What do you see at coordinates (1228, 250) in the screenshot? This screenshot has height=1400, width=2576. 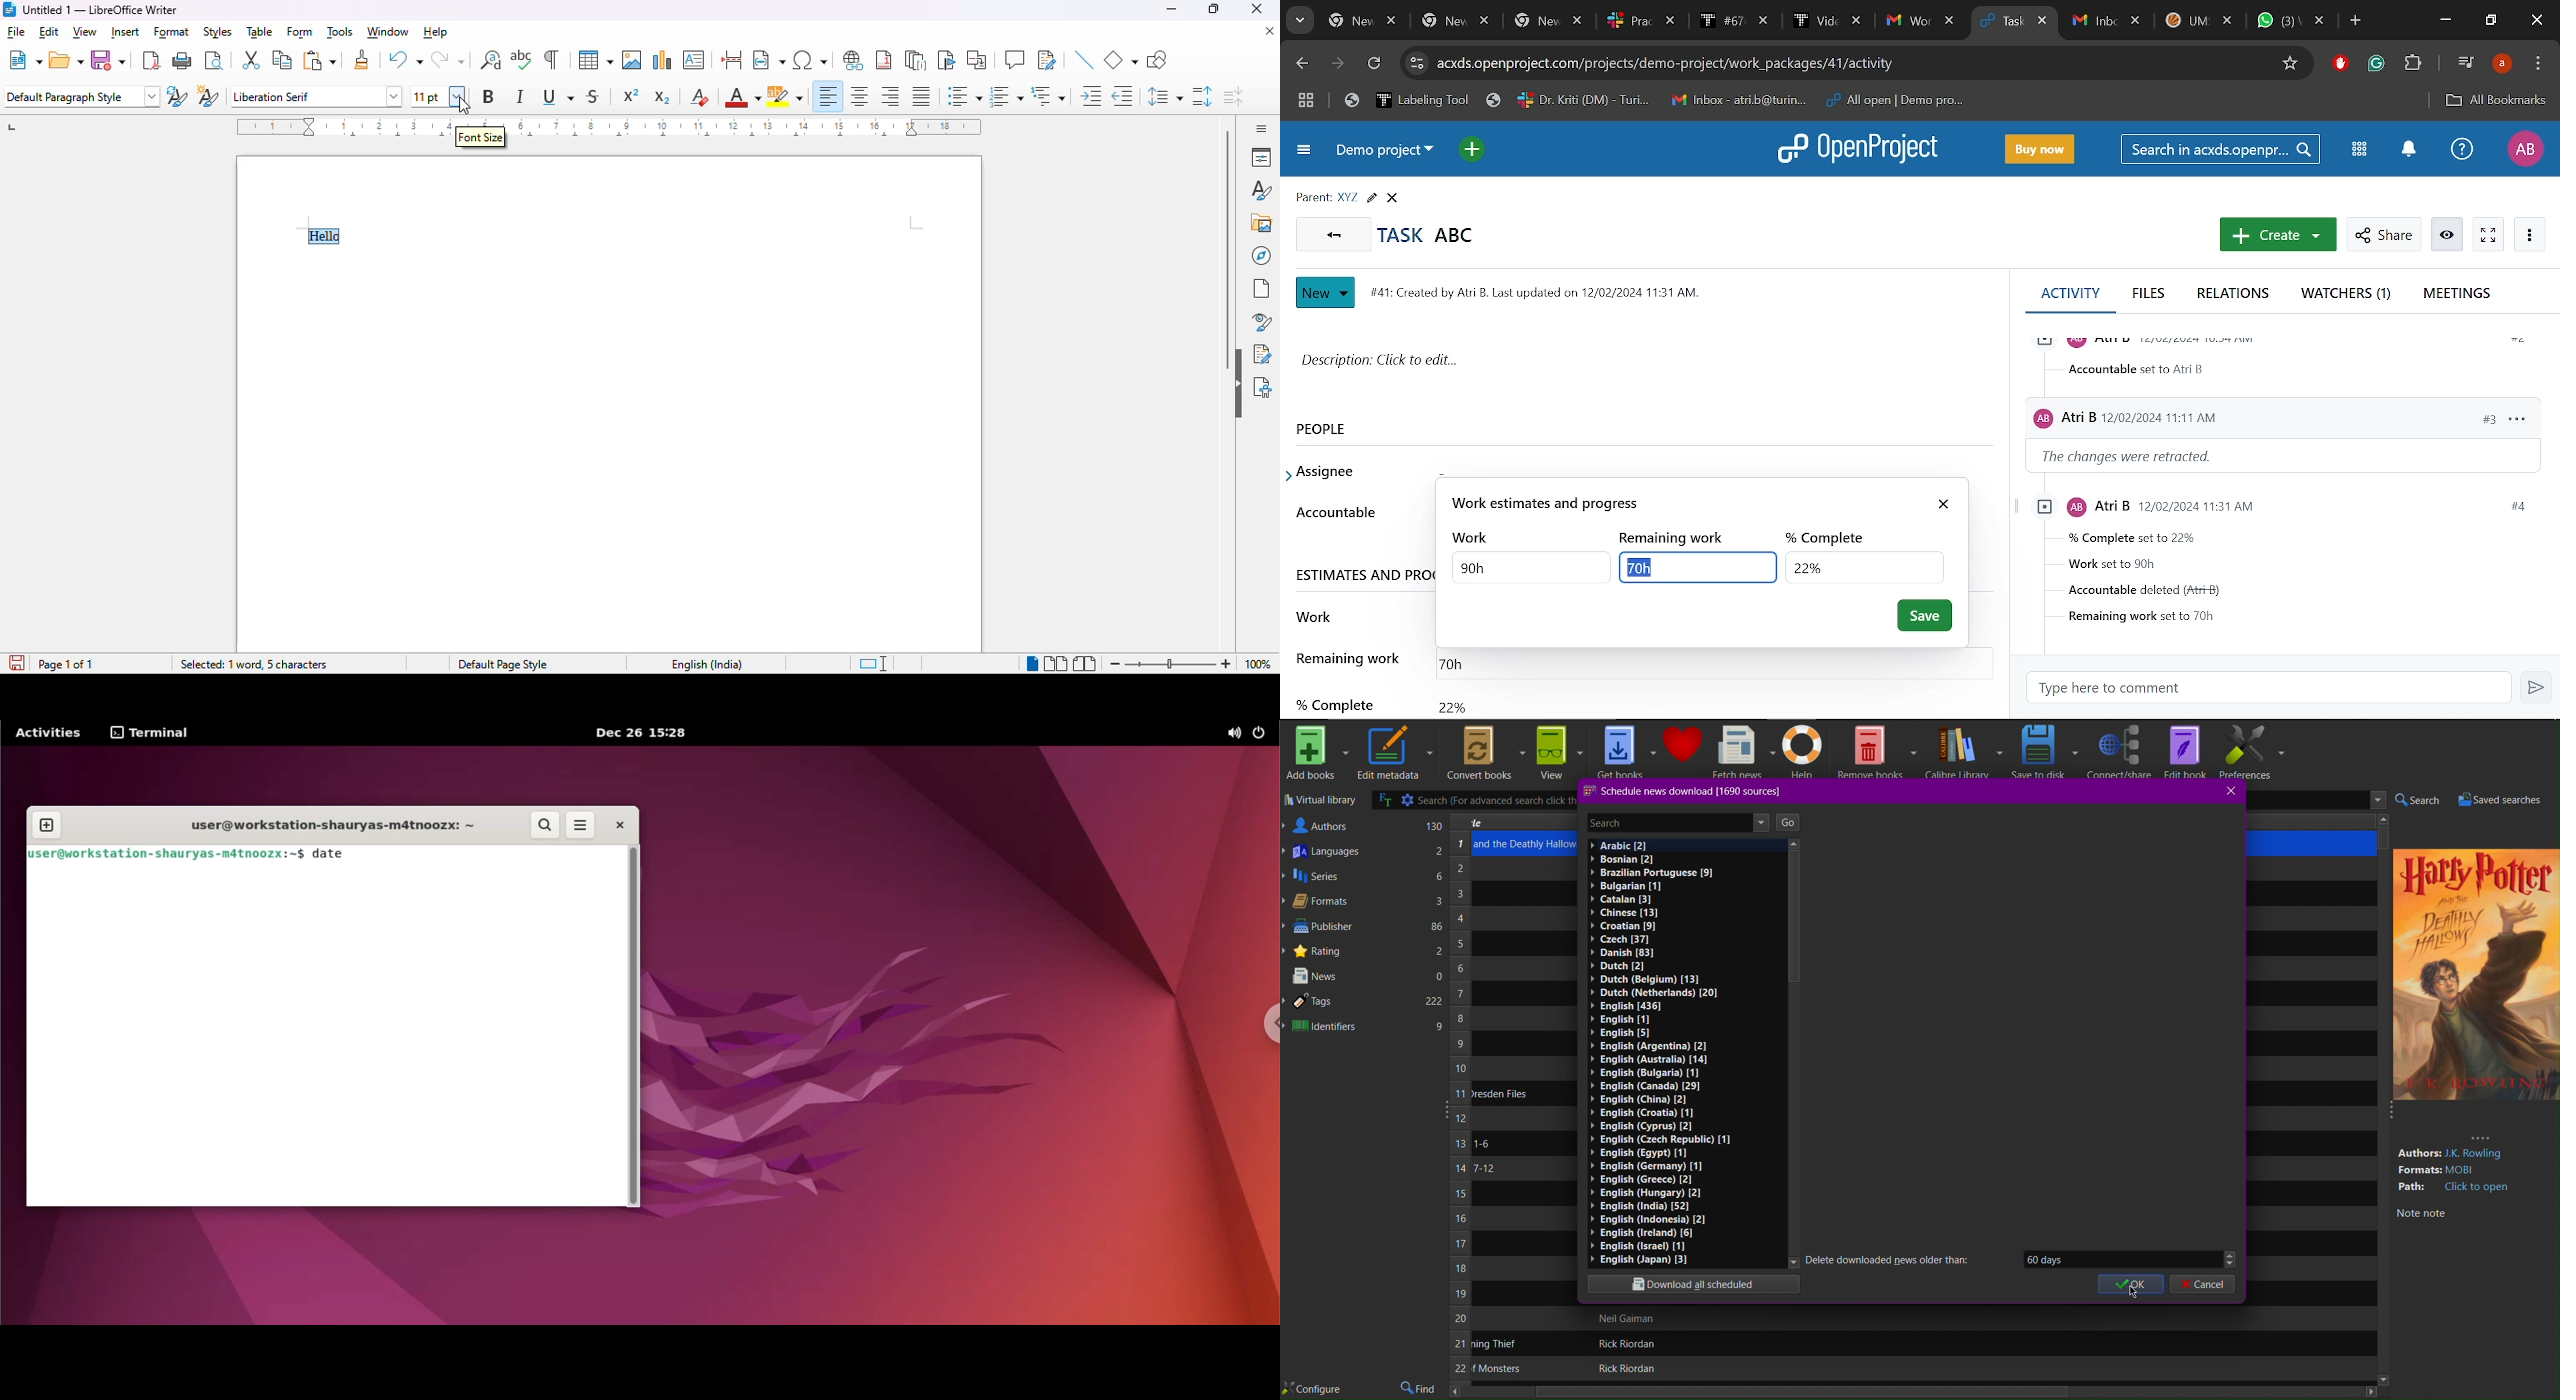 I see `vertical scroll bar` at bounding box center [1228, 250].